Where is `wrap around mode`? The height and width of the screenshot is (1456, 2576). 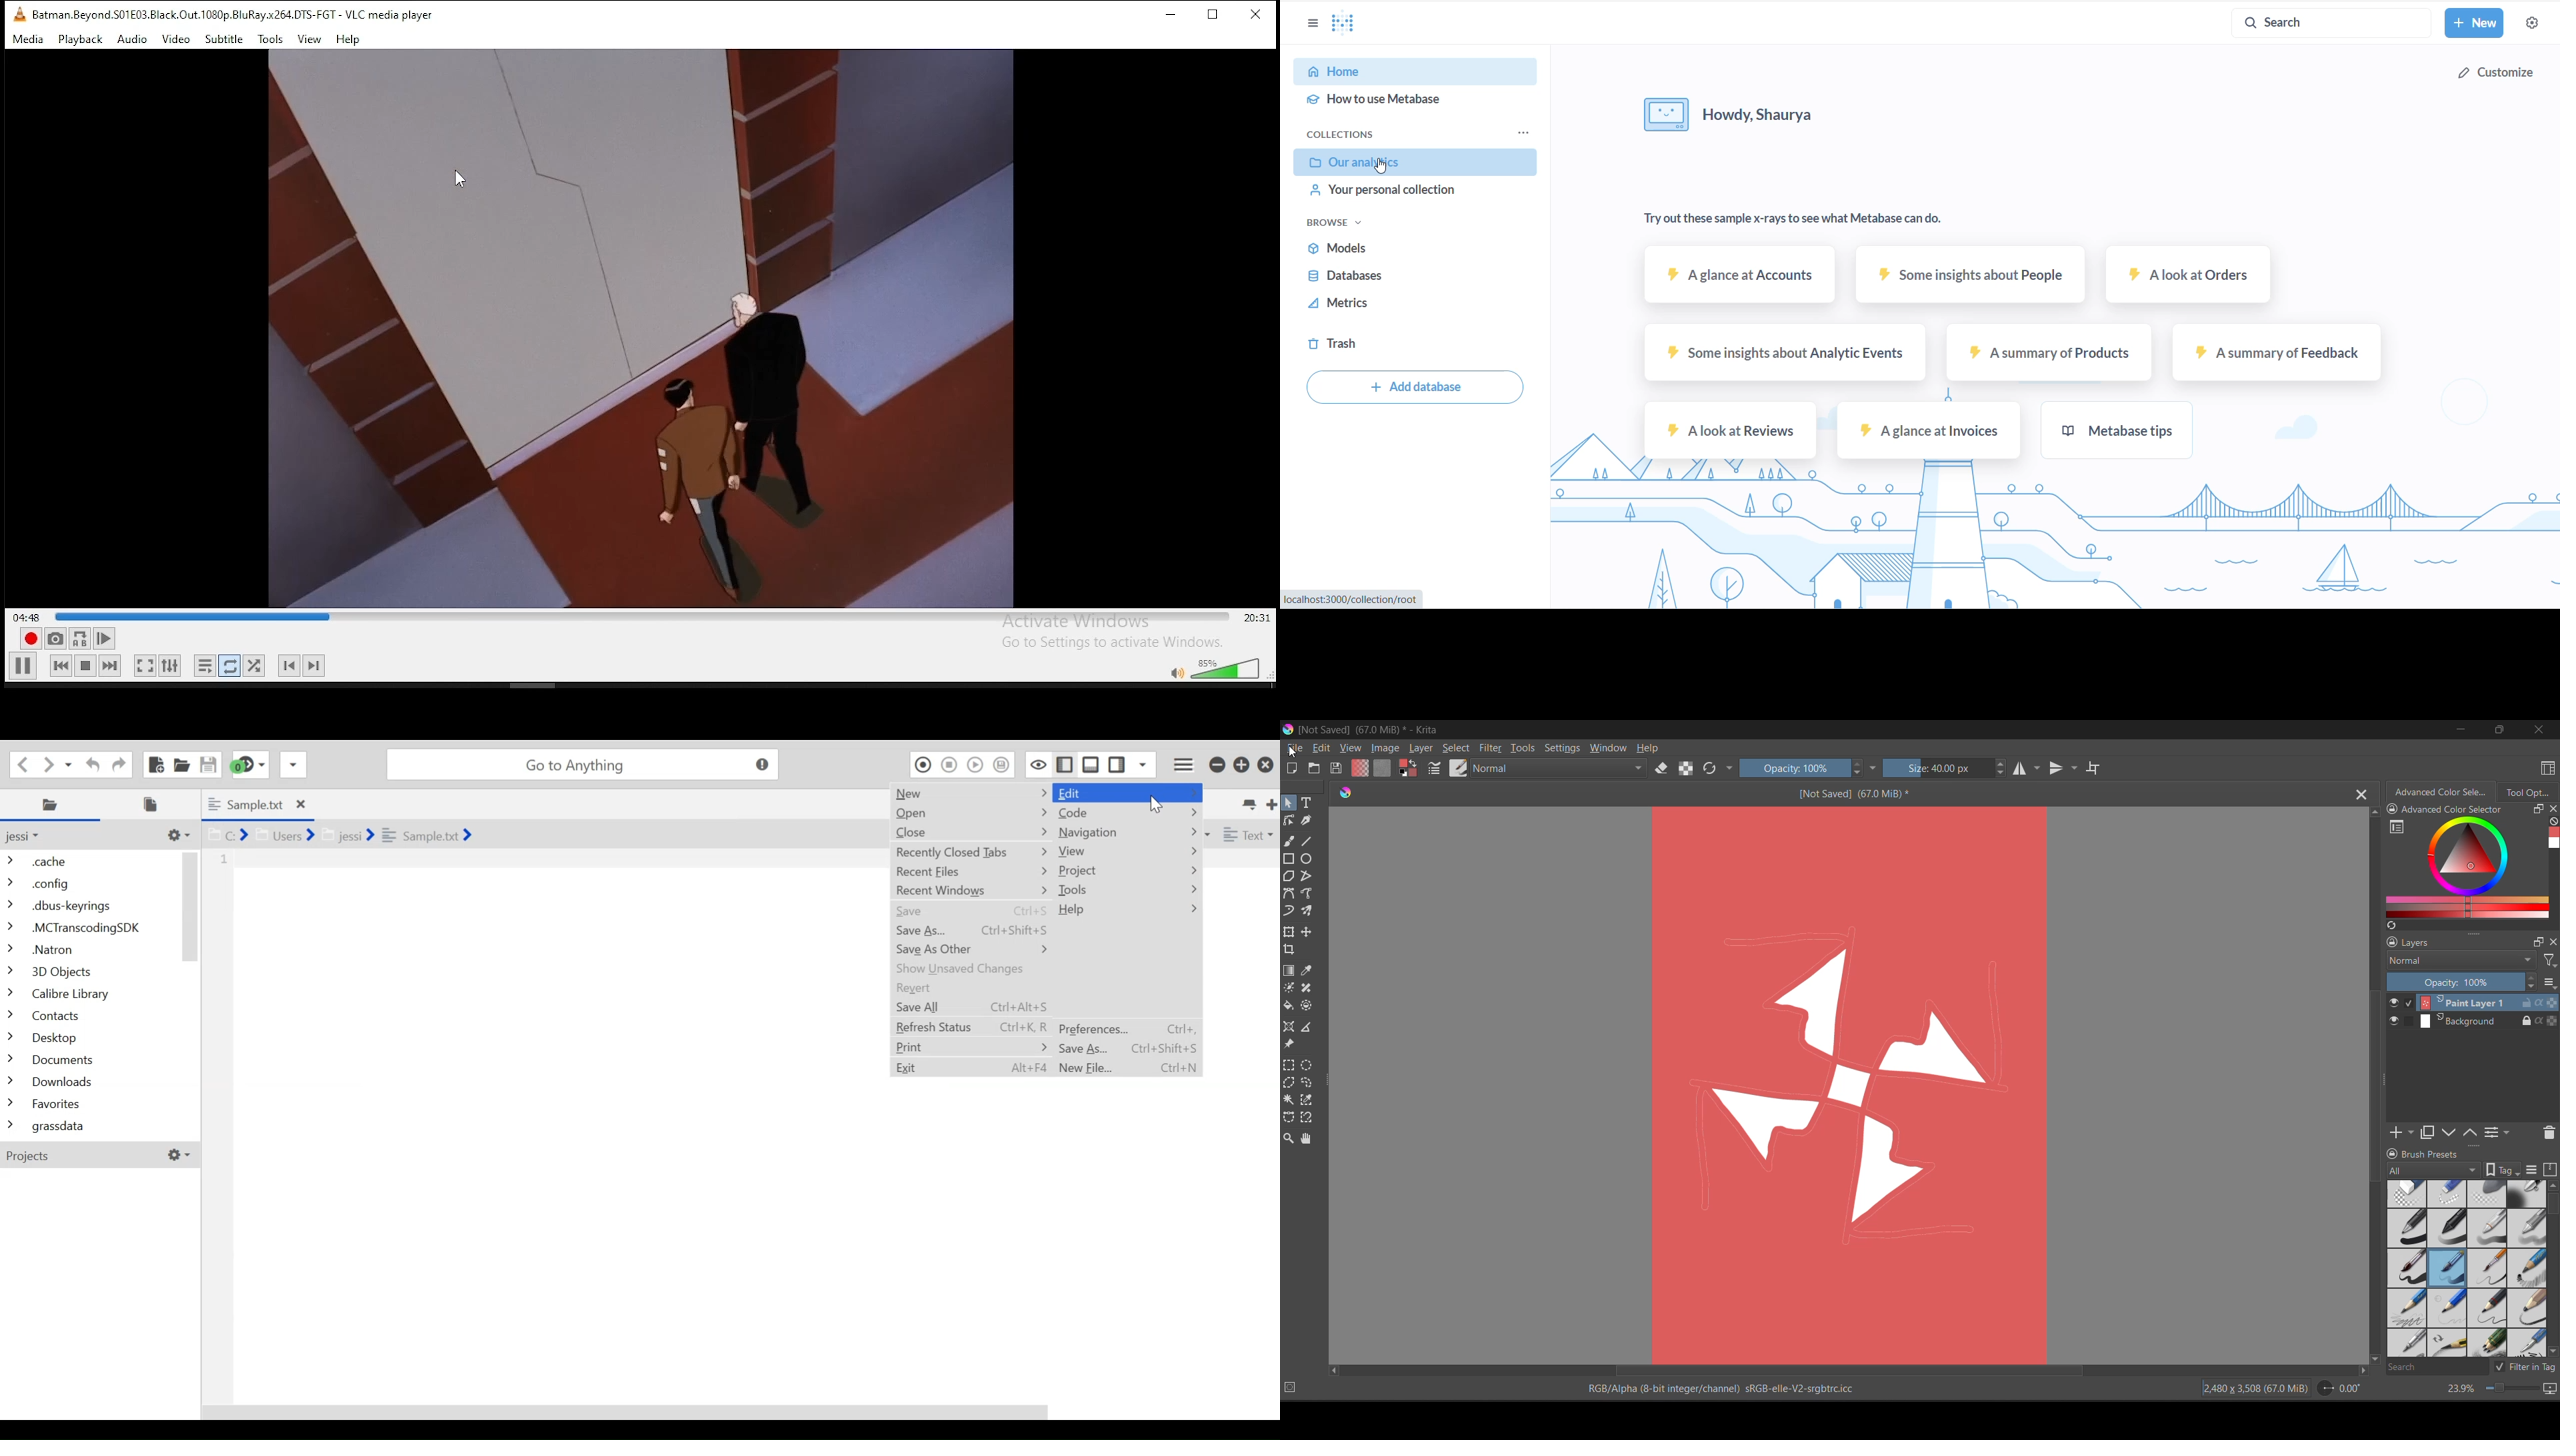 wrap around mode is located at coordinates (2094, 768).